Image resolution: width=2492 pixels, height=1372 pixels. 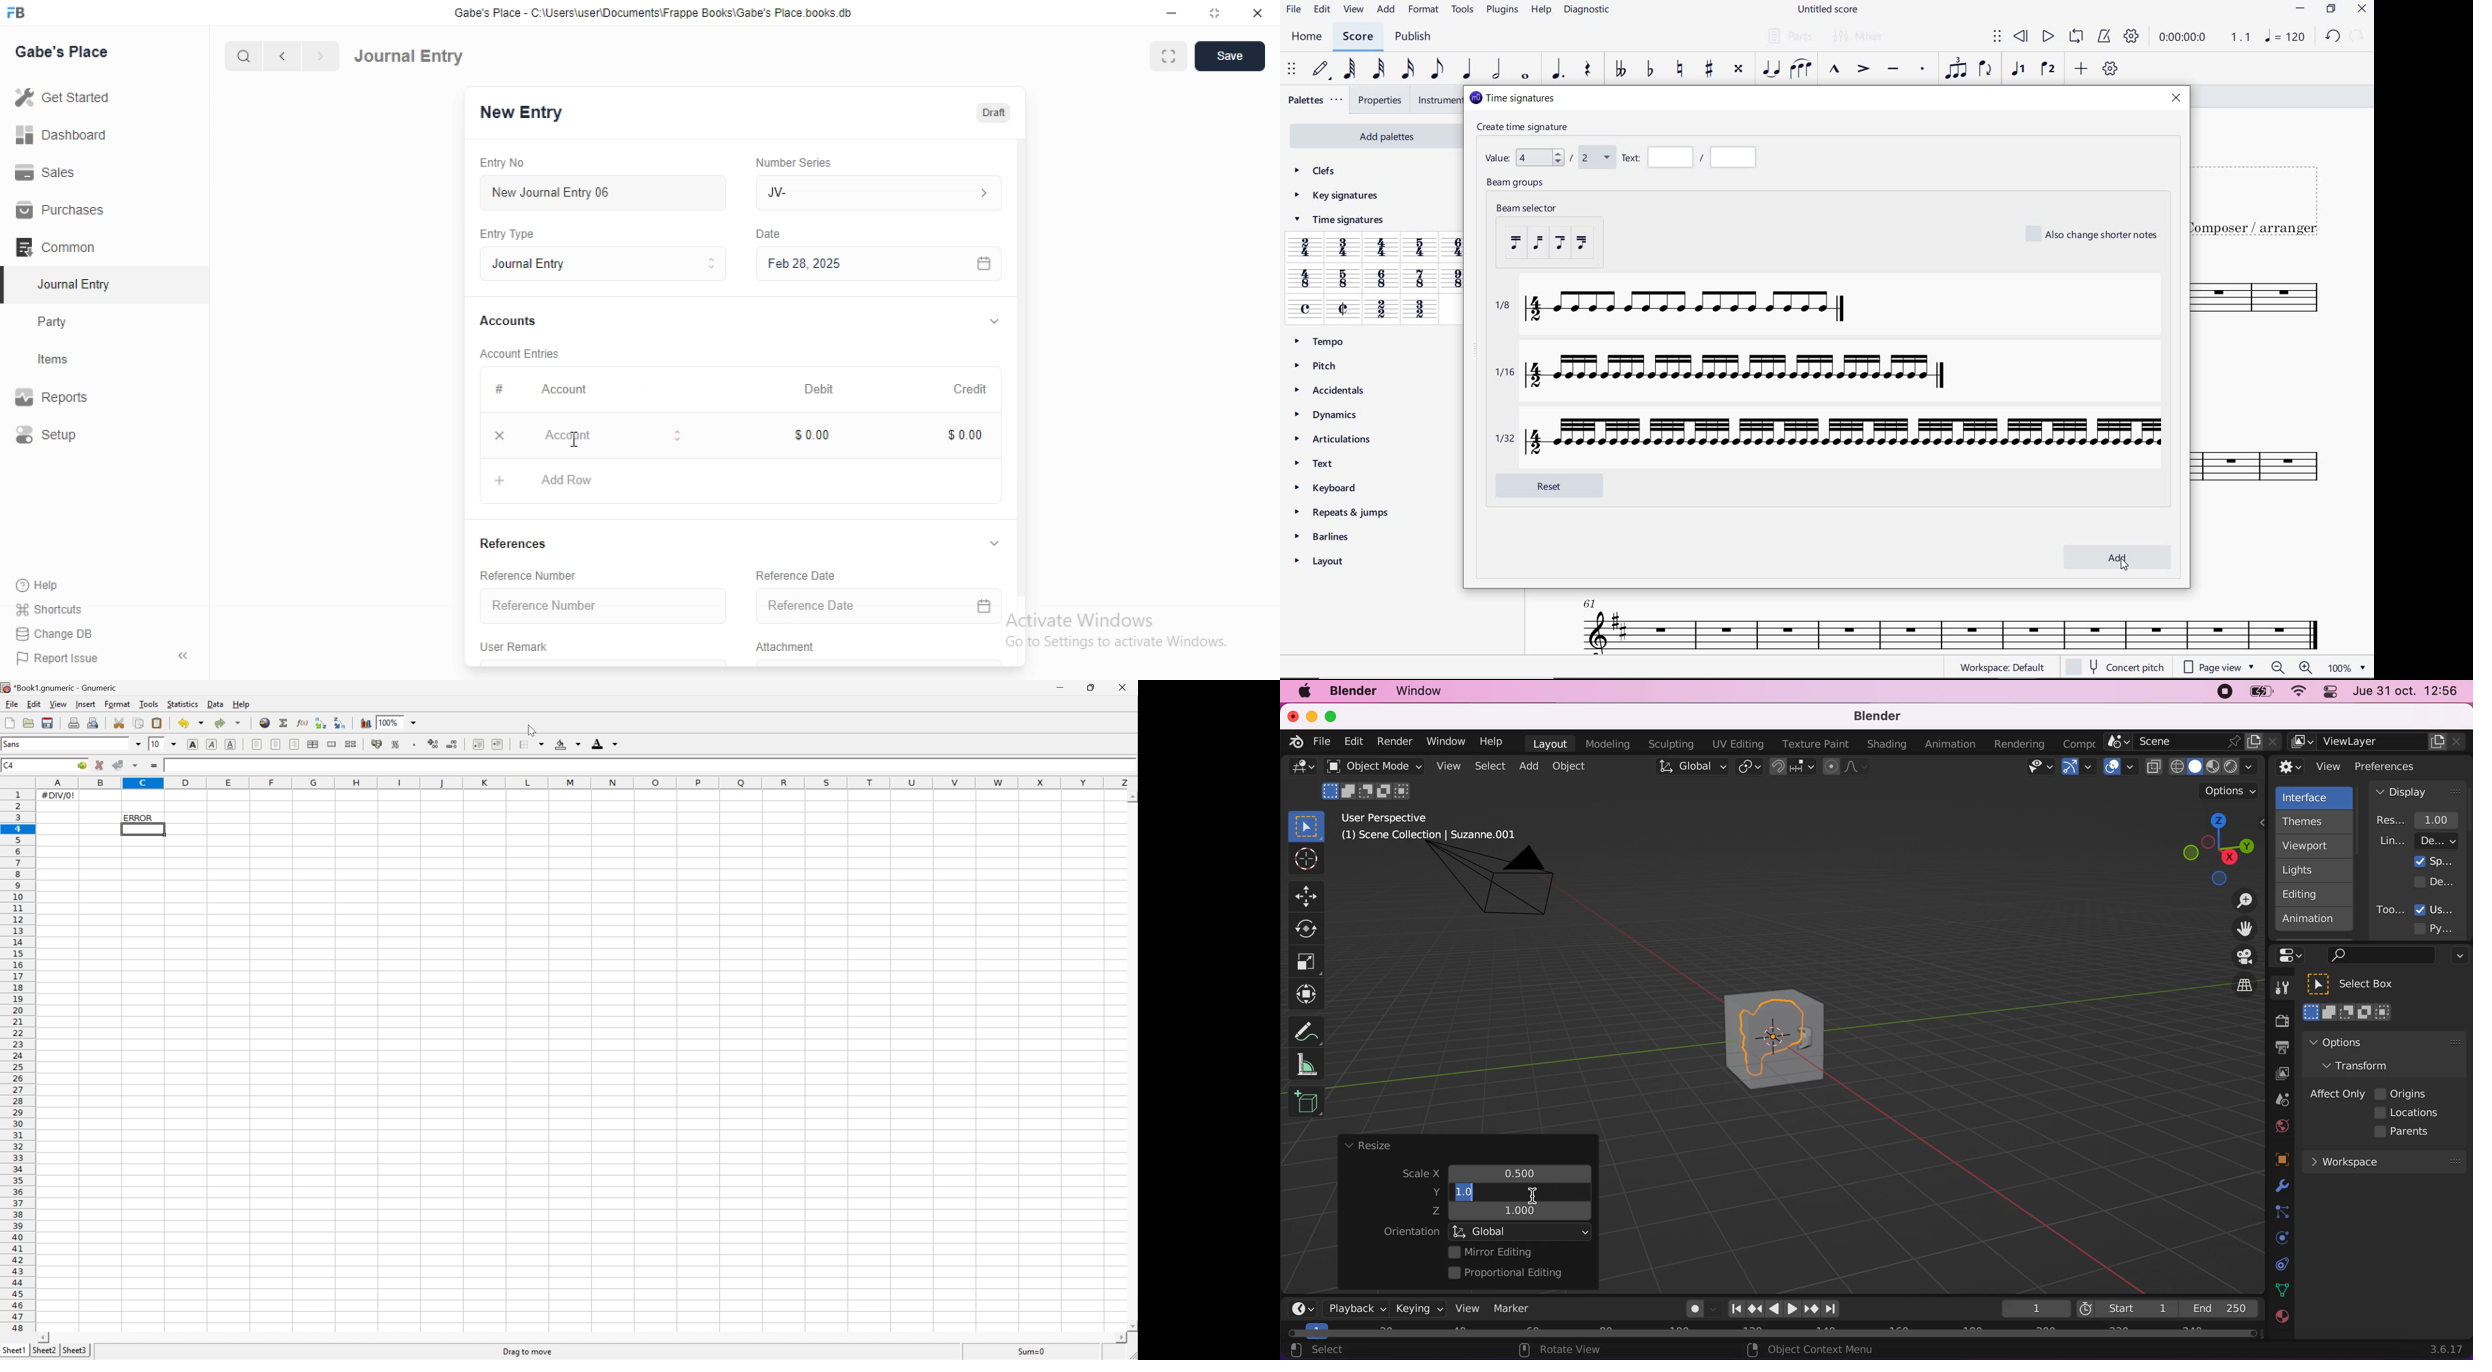 What do you see at coordinates (1379, 70) in the screenshot?
I see `32ND NOTE` at bounding box center [1379, 70].